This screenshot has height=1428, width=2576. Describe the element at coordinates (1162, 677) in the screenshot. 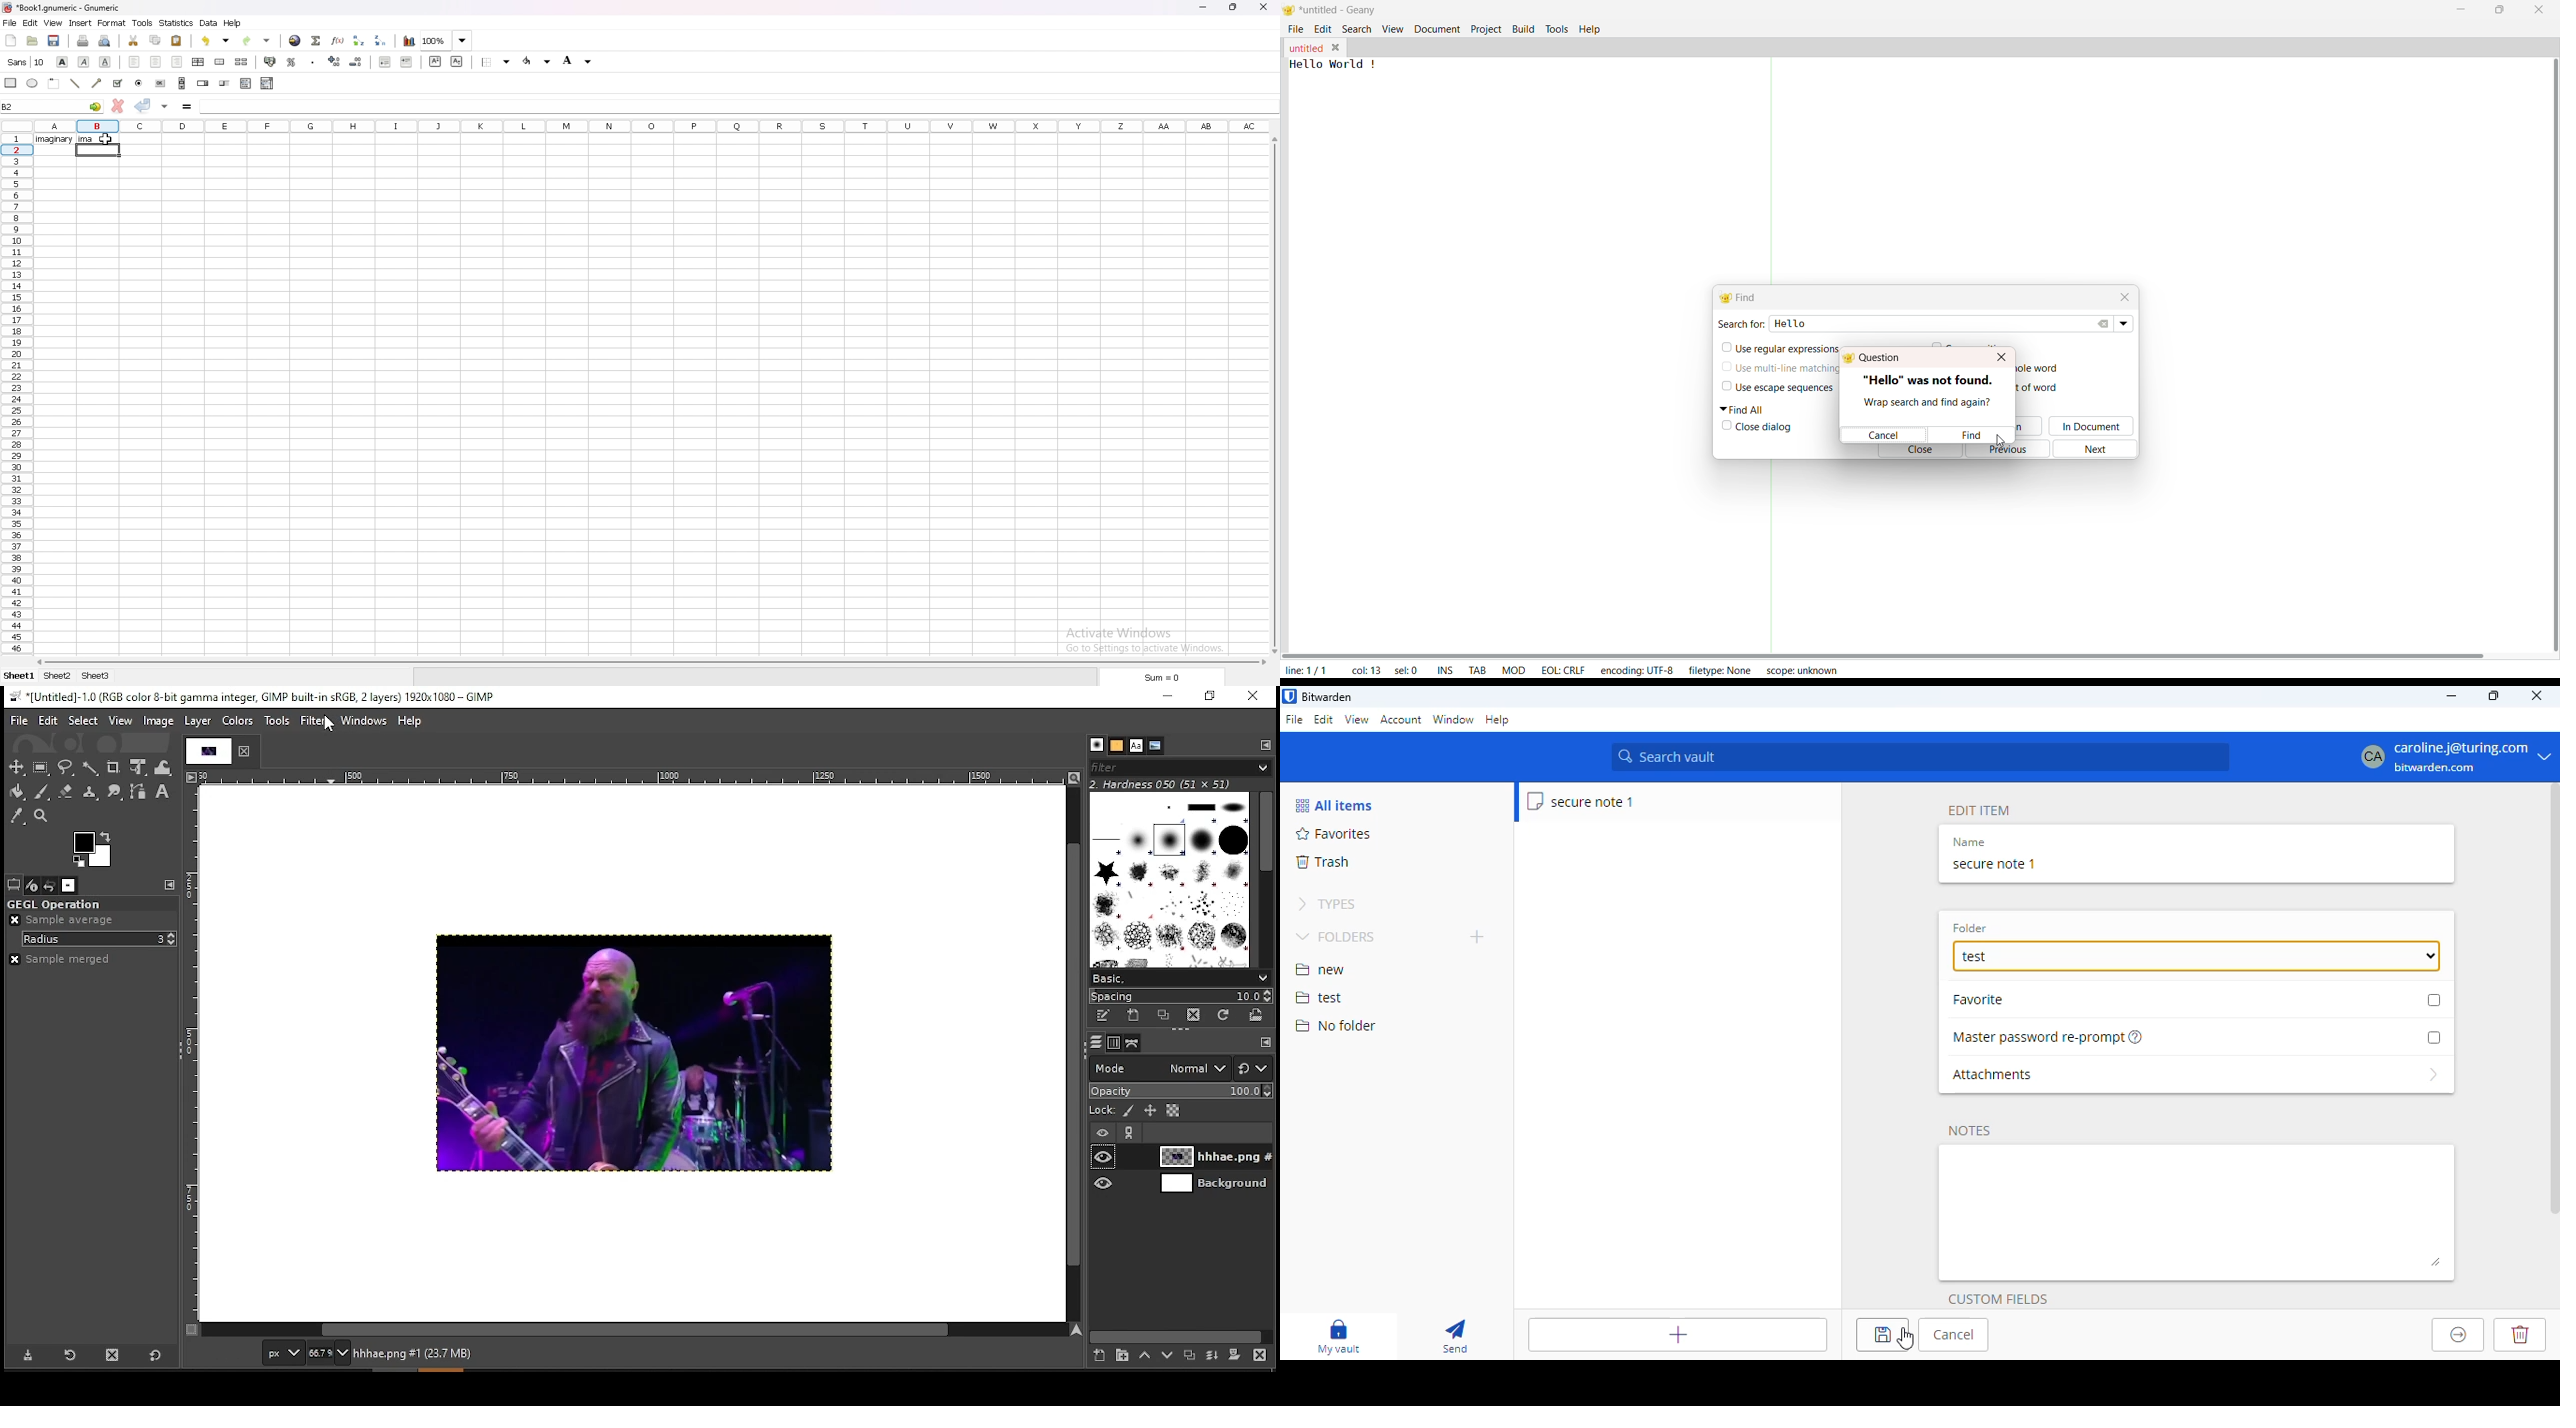

I see `sum` at that location.